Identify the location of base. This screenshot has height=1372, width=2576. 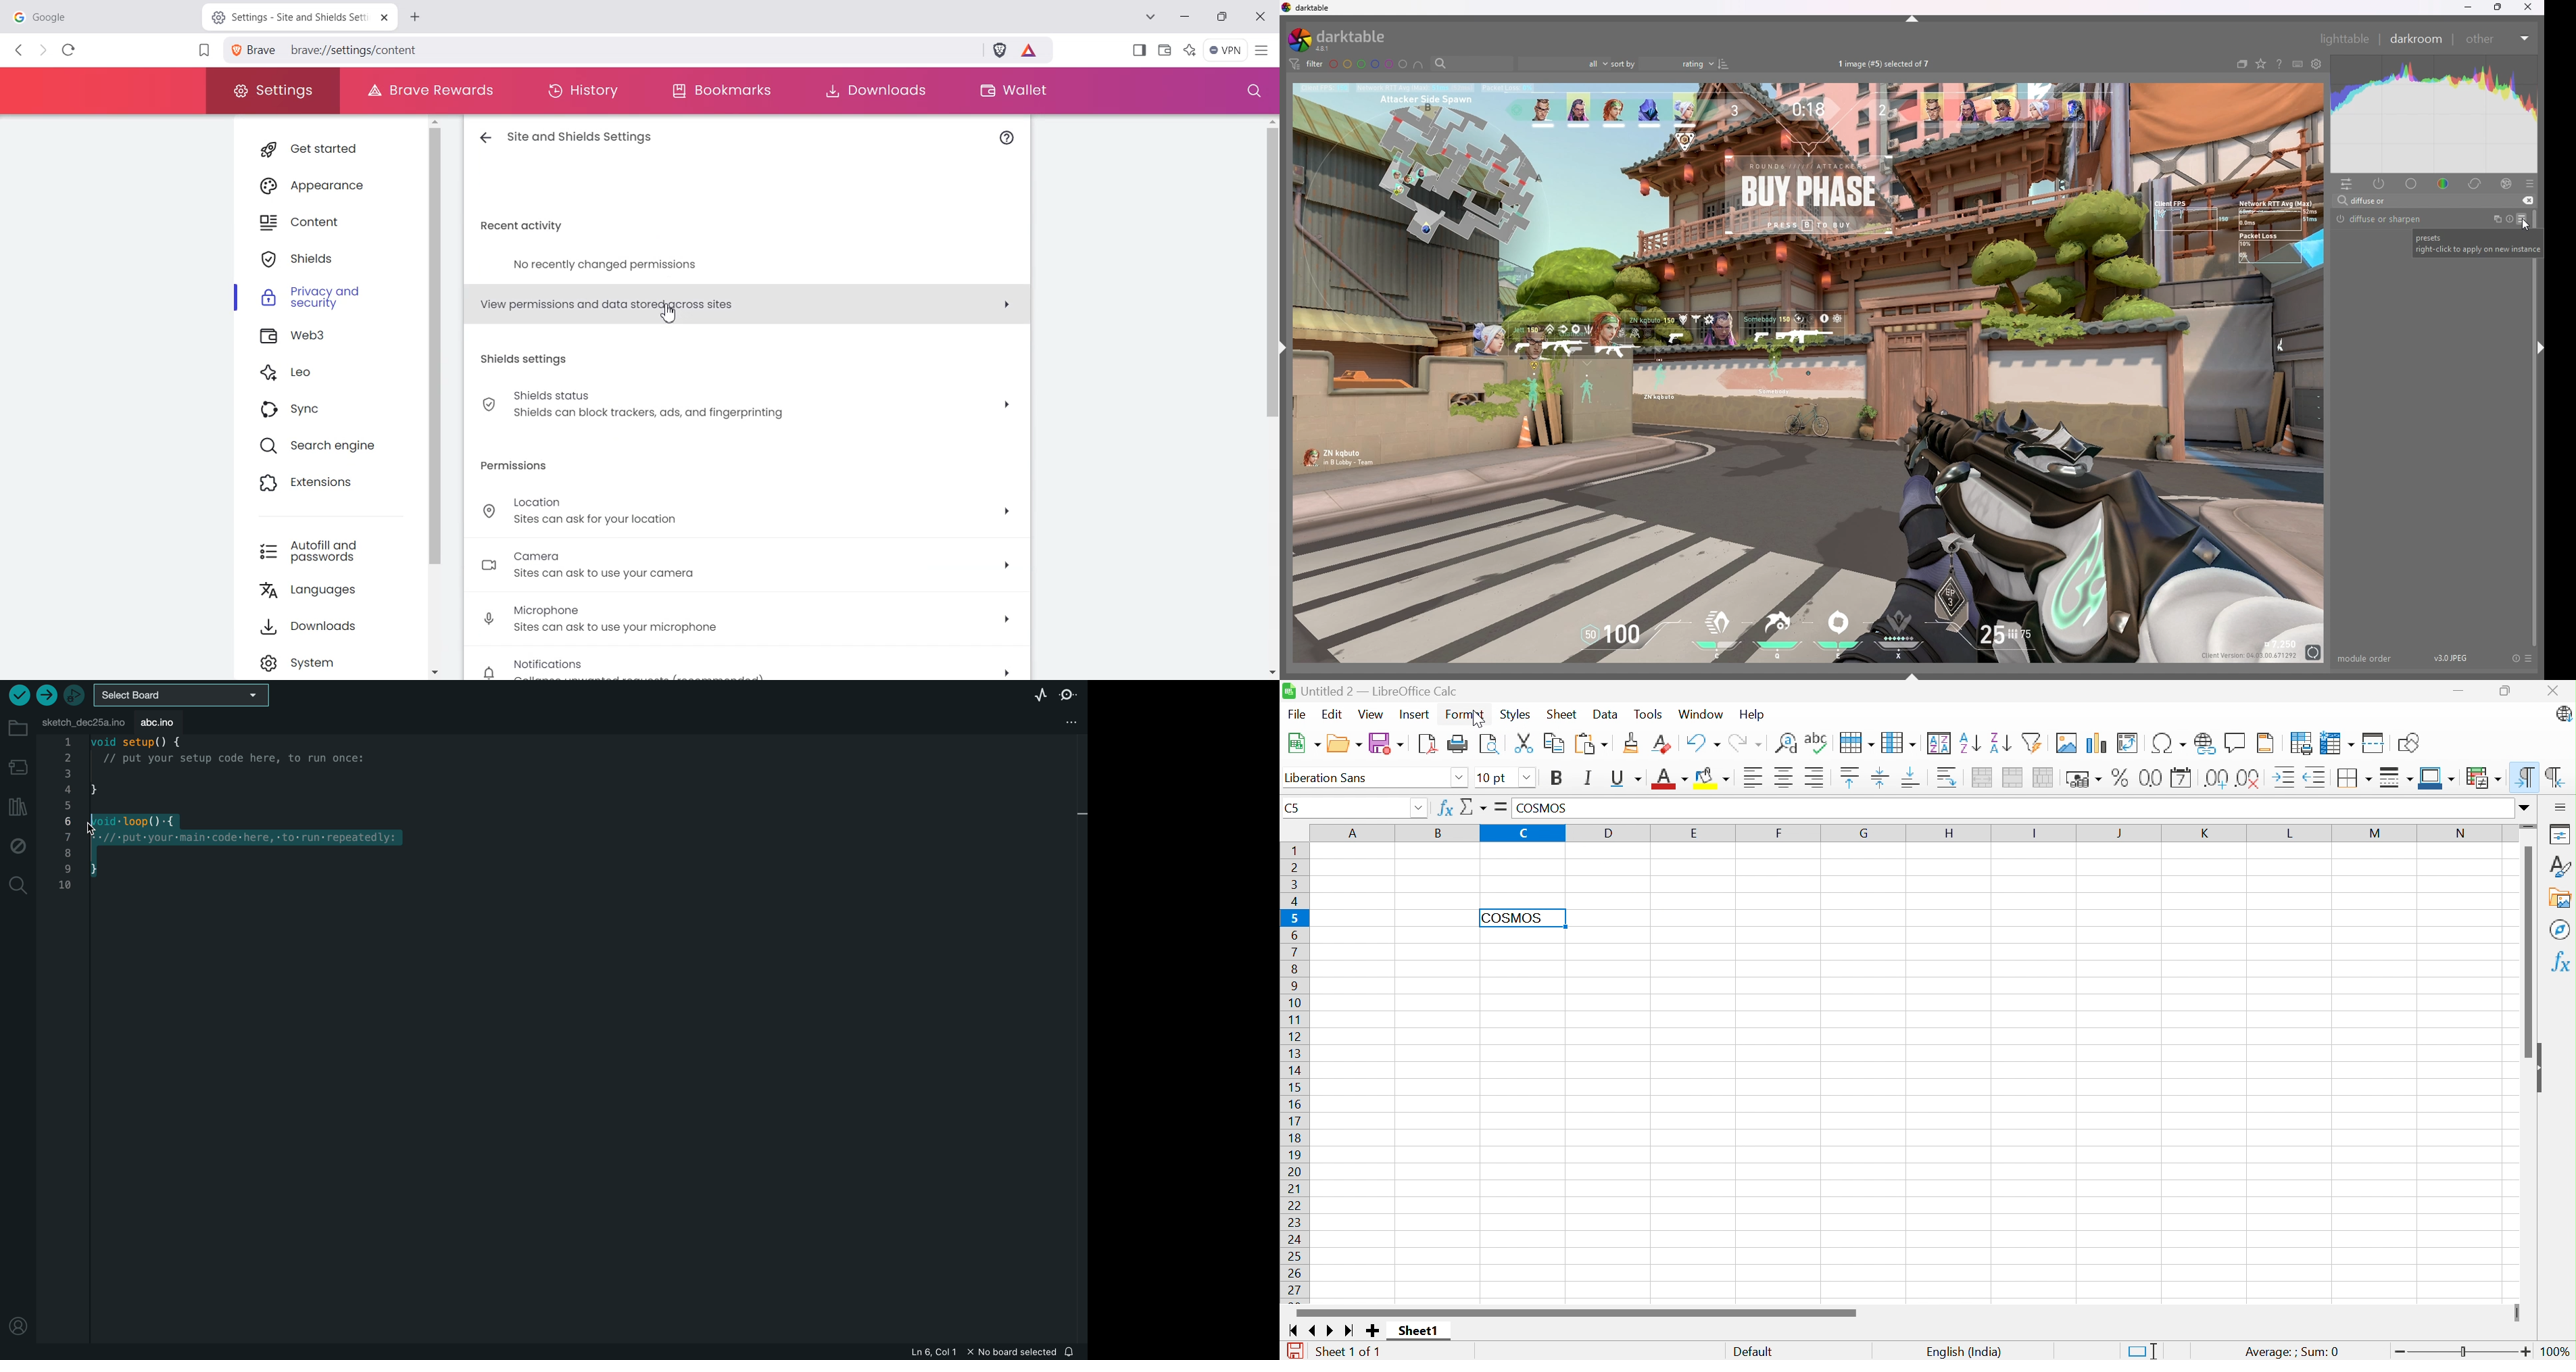
(2413, 183).